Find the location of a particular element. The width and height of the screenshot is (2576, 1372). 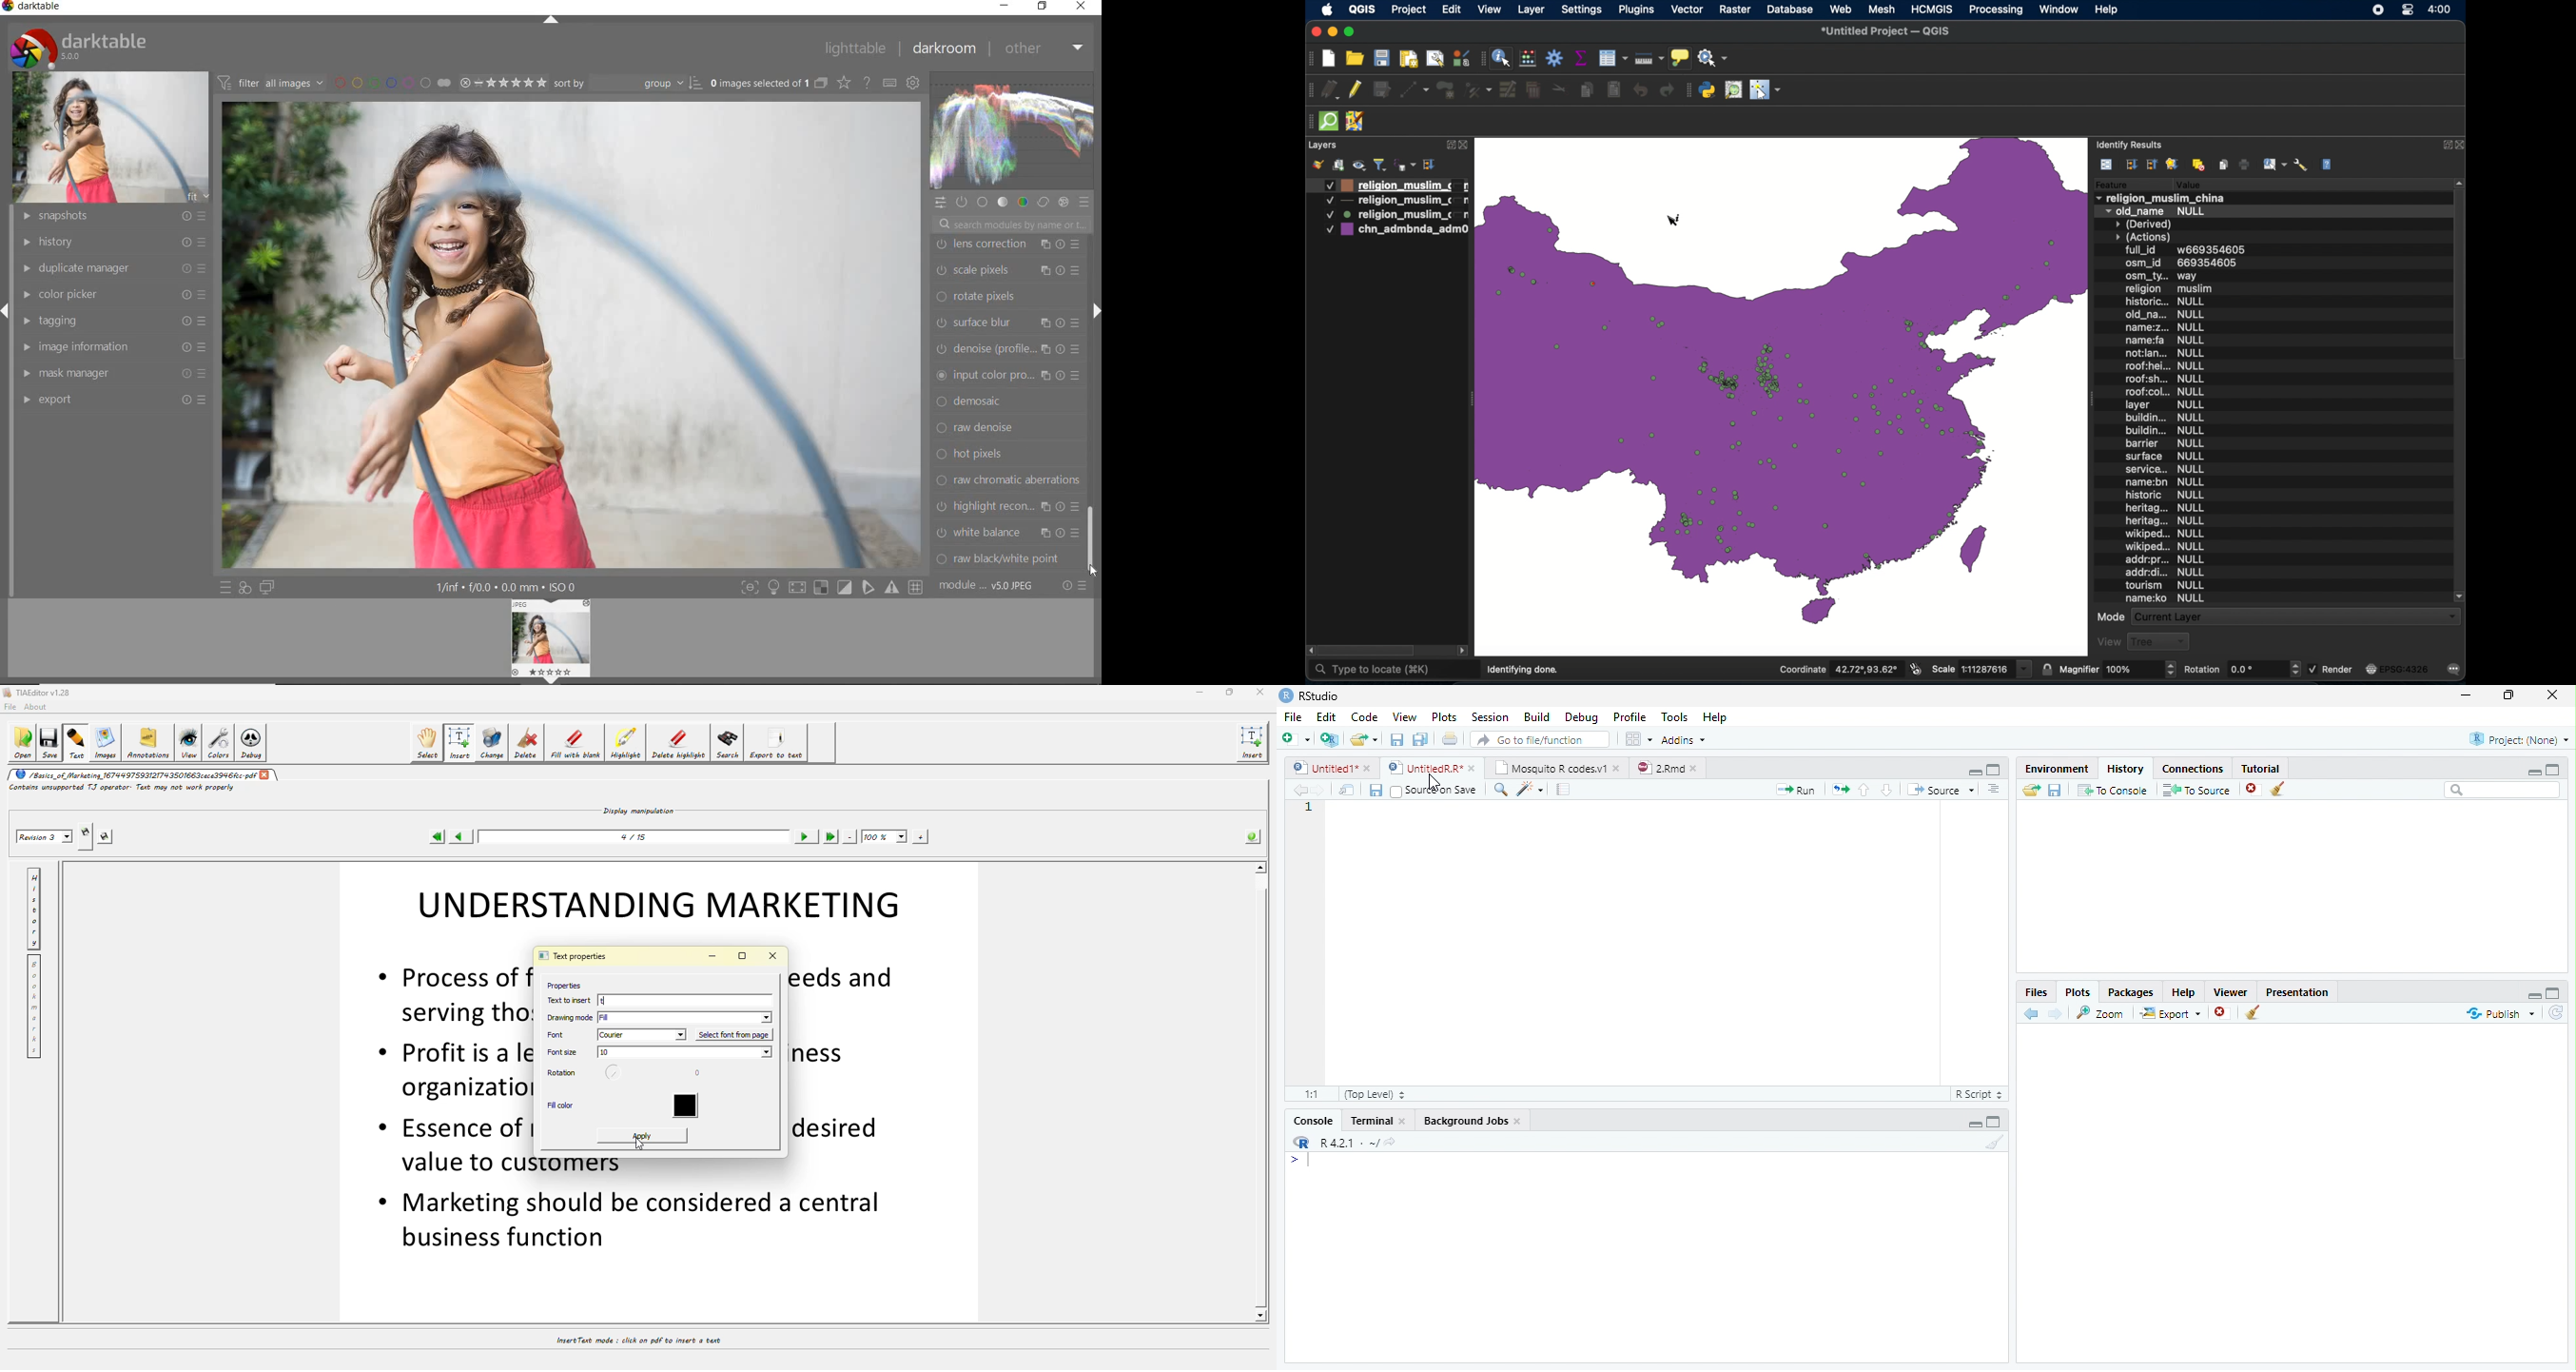

Go to file/function is located at coordinates (1538, 739).